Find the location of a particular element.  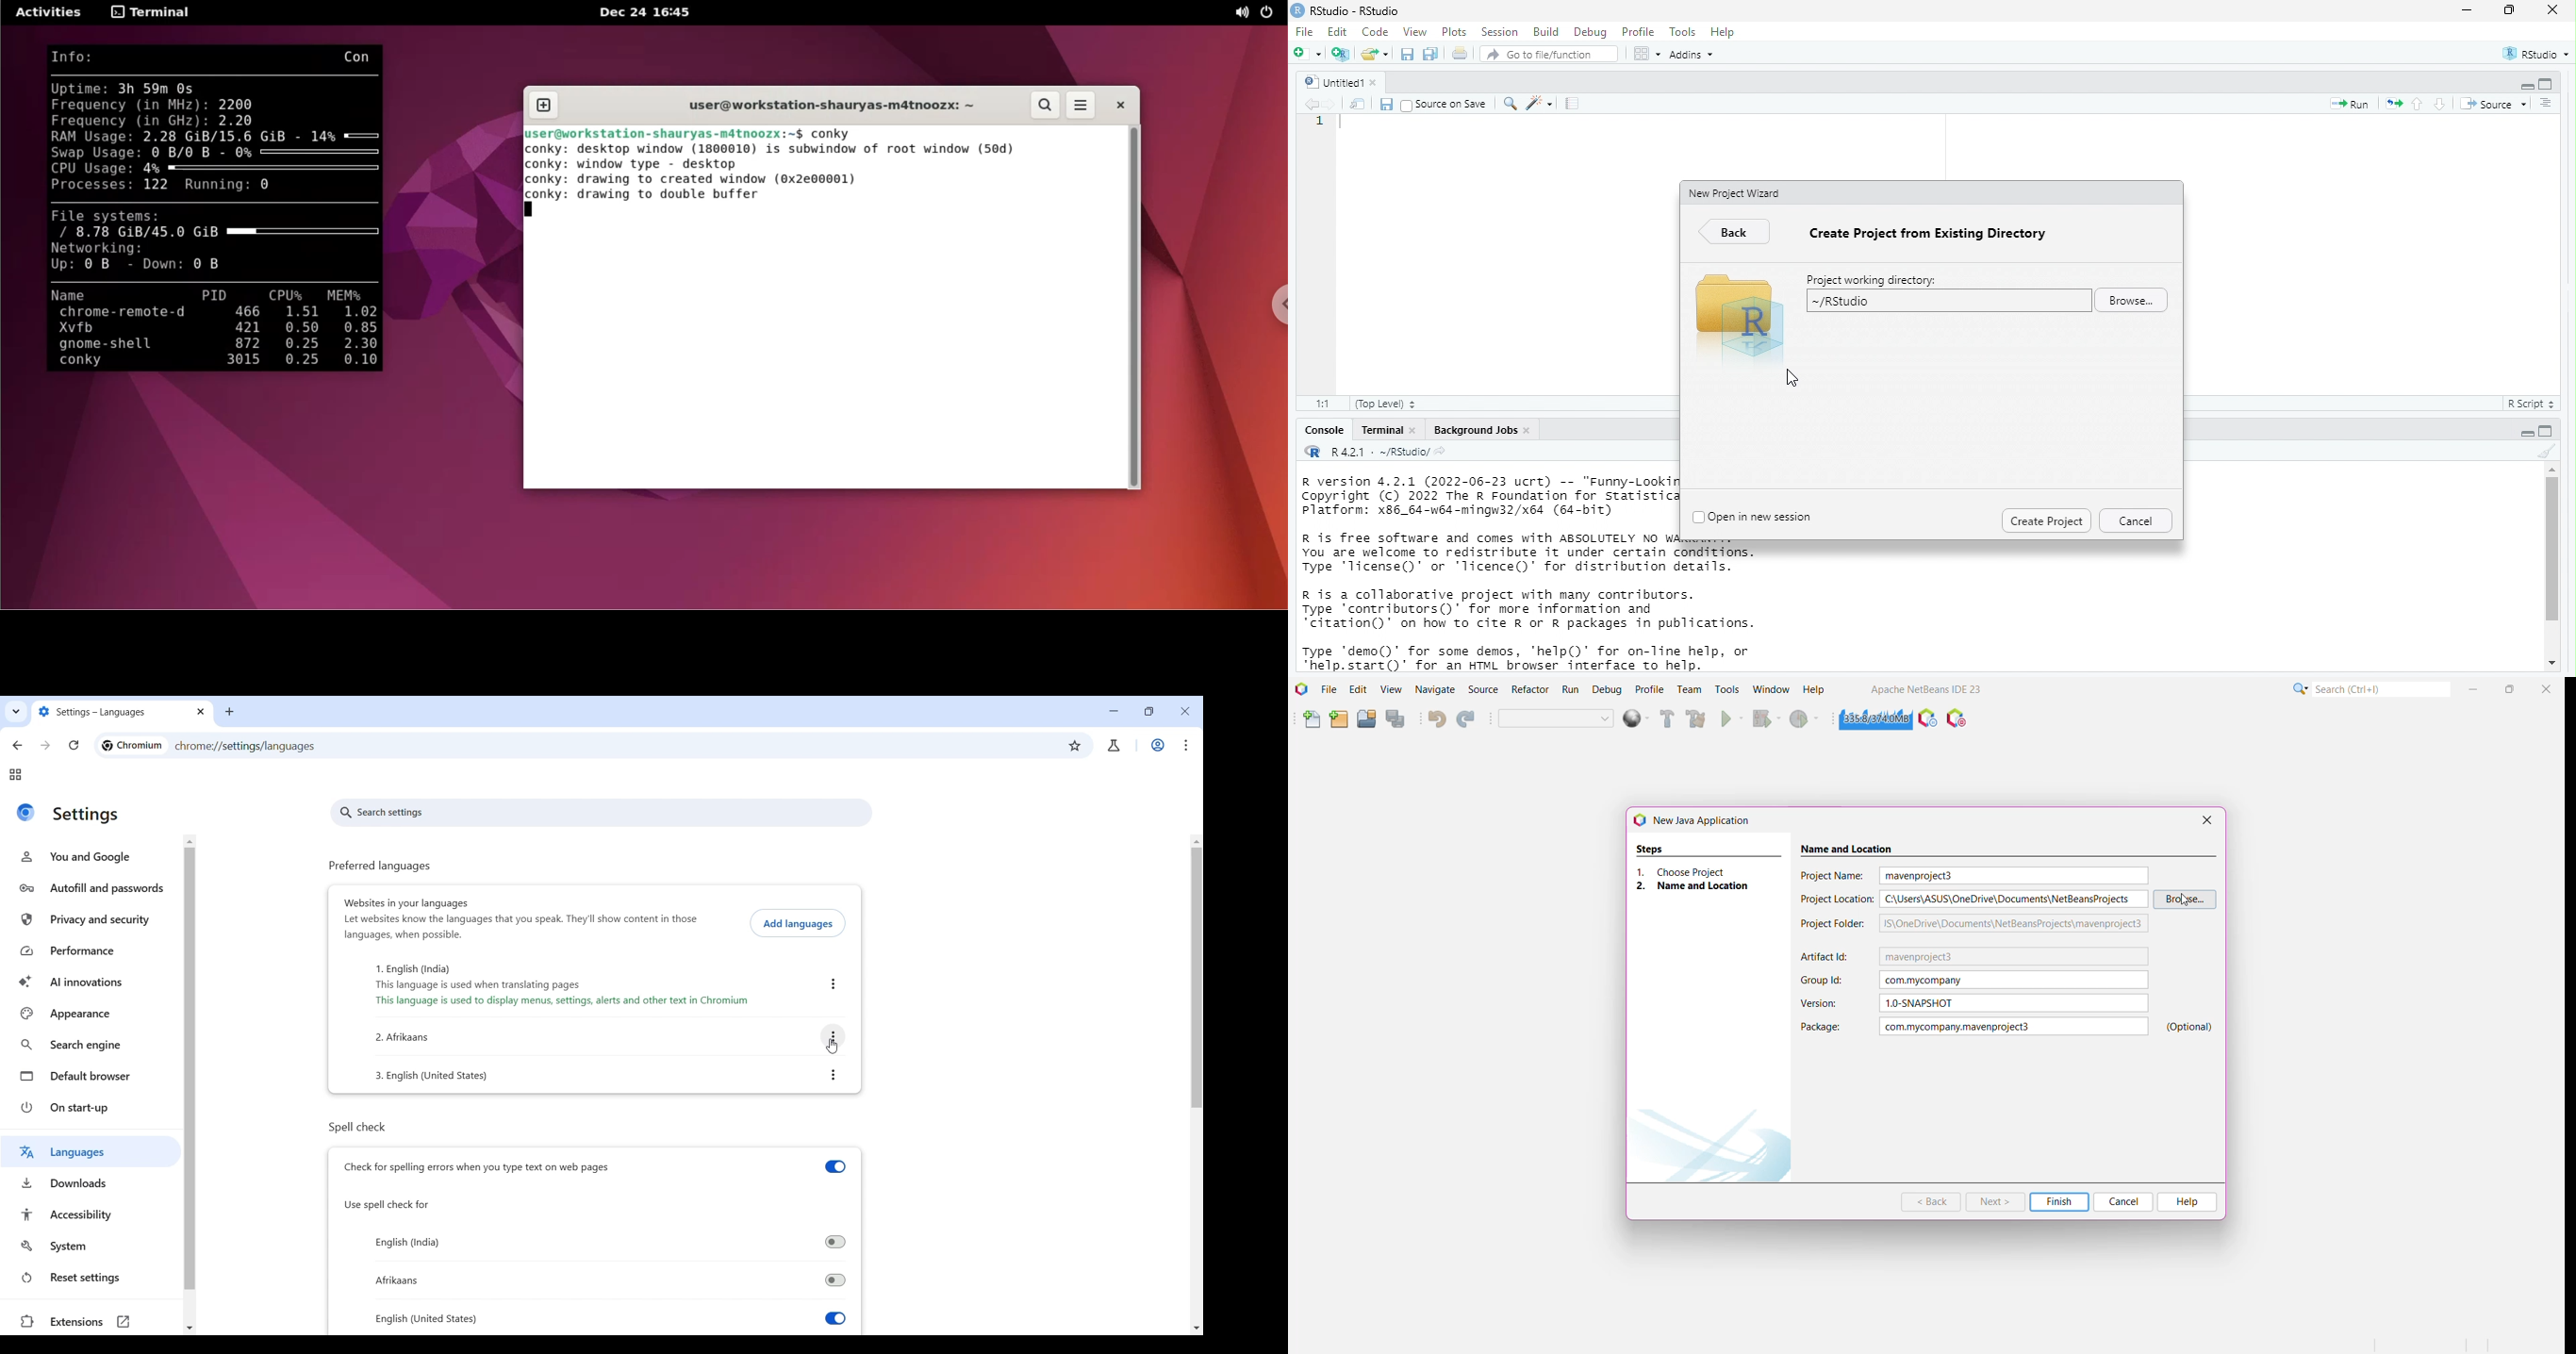

session is located at coordinates (1499, 32).